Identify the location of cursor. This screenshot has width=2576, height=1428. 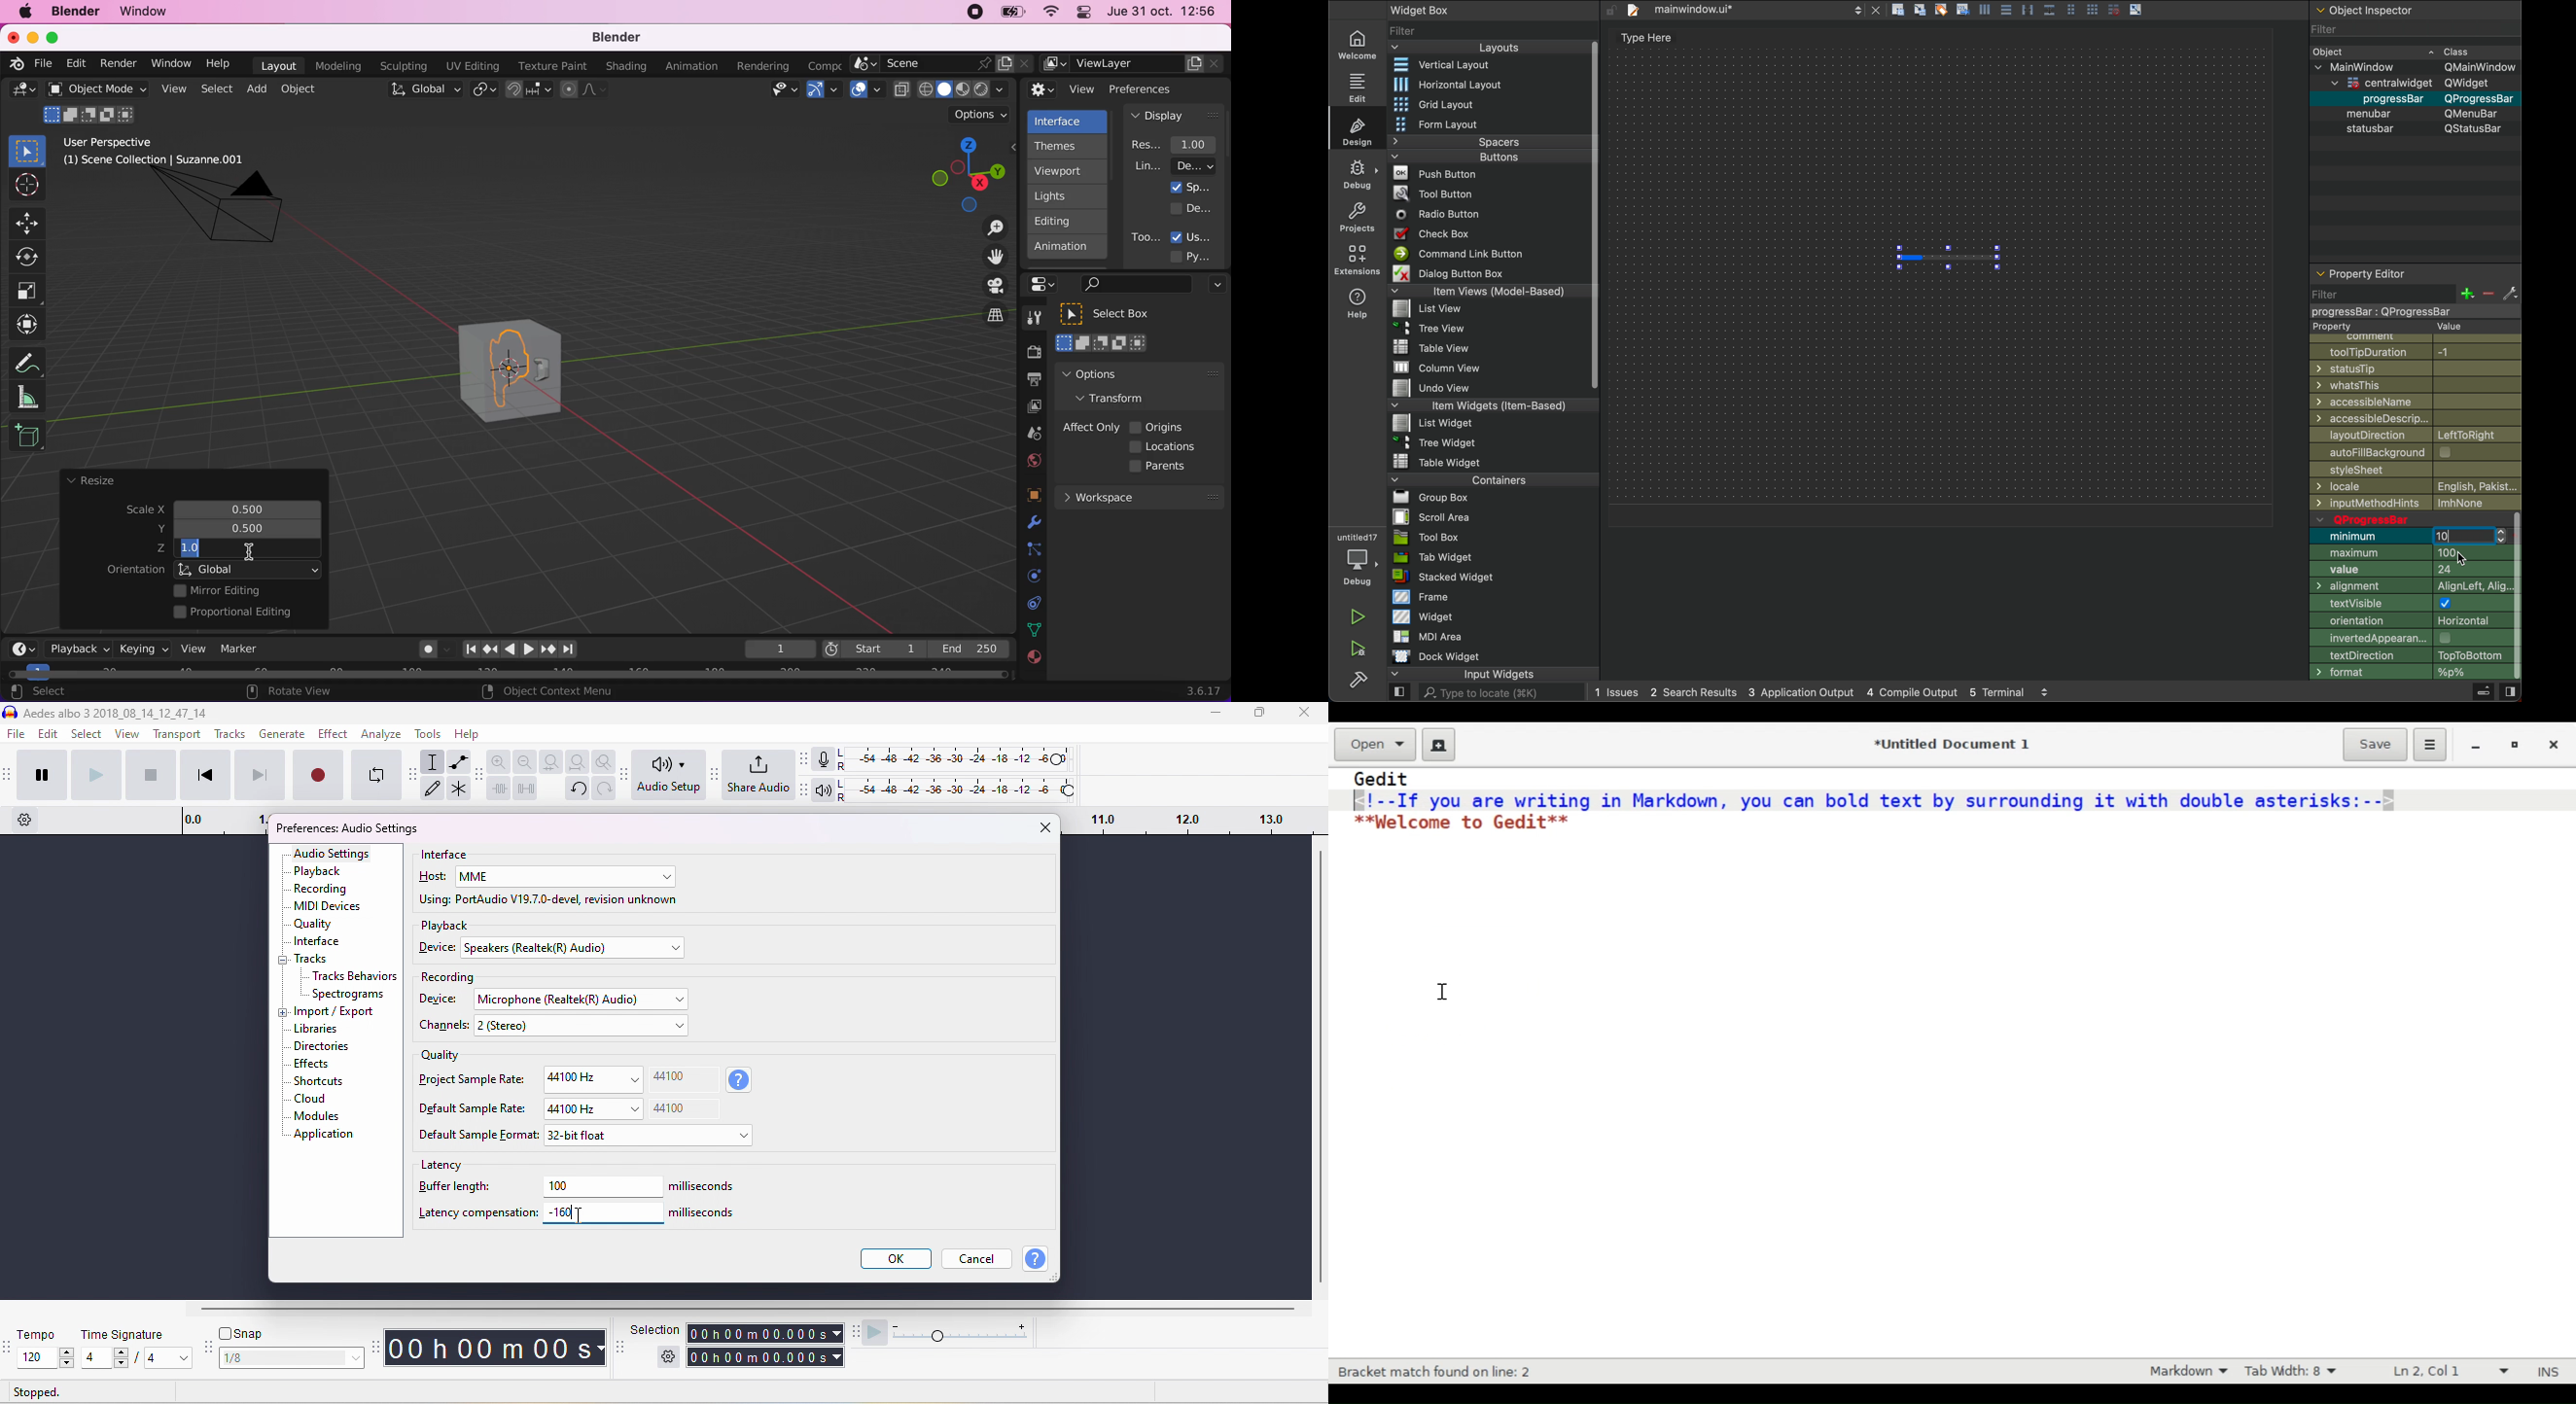
(2463, 559).